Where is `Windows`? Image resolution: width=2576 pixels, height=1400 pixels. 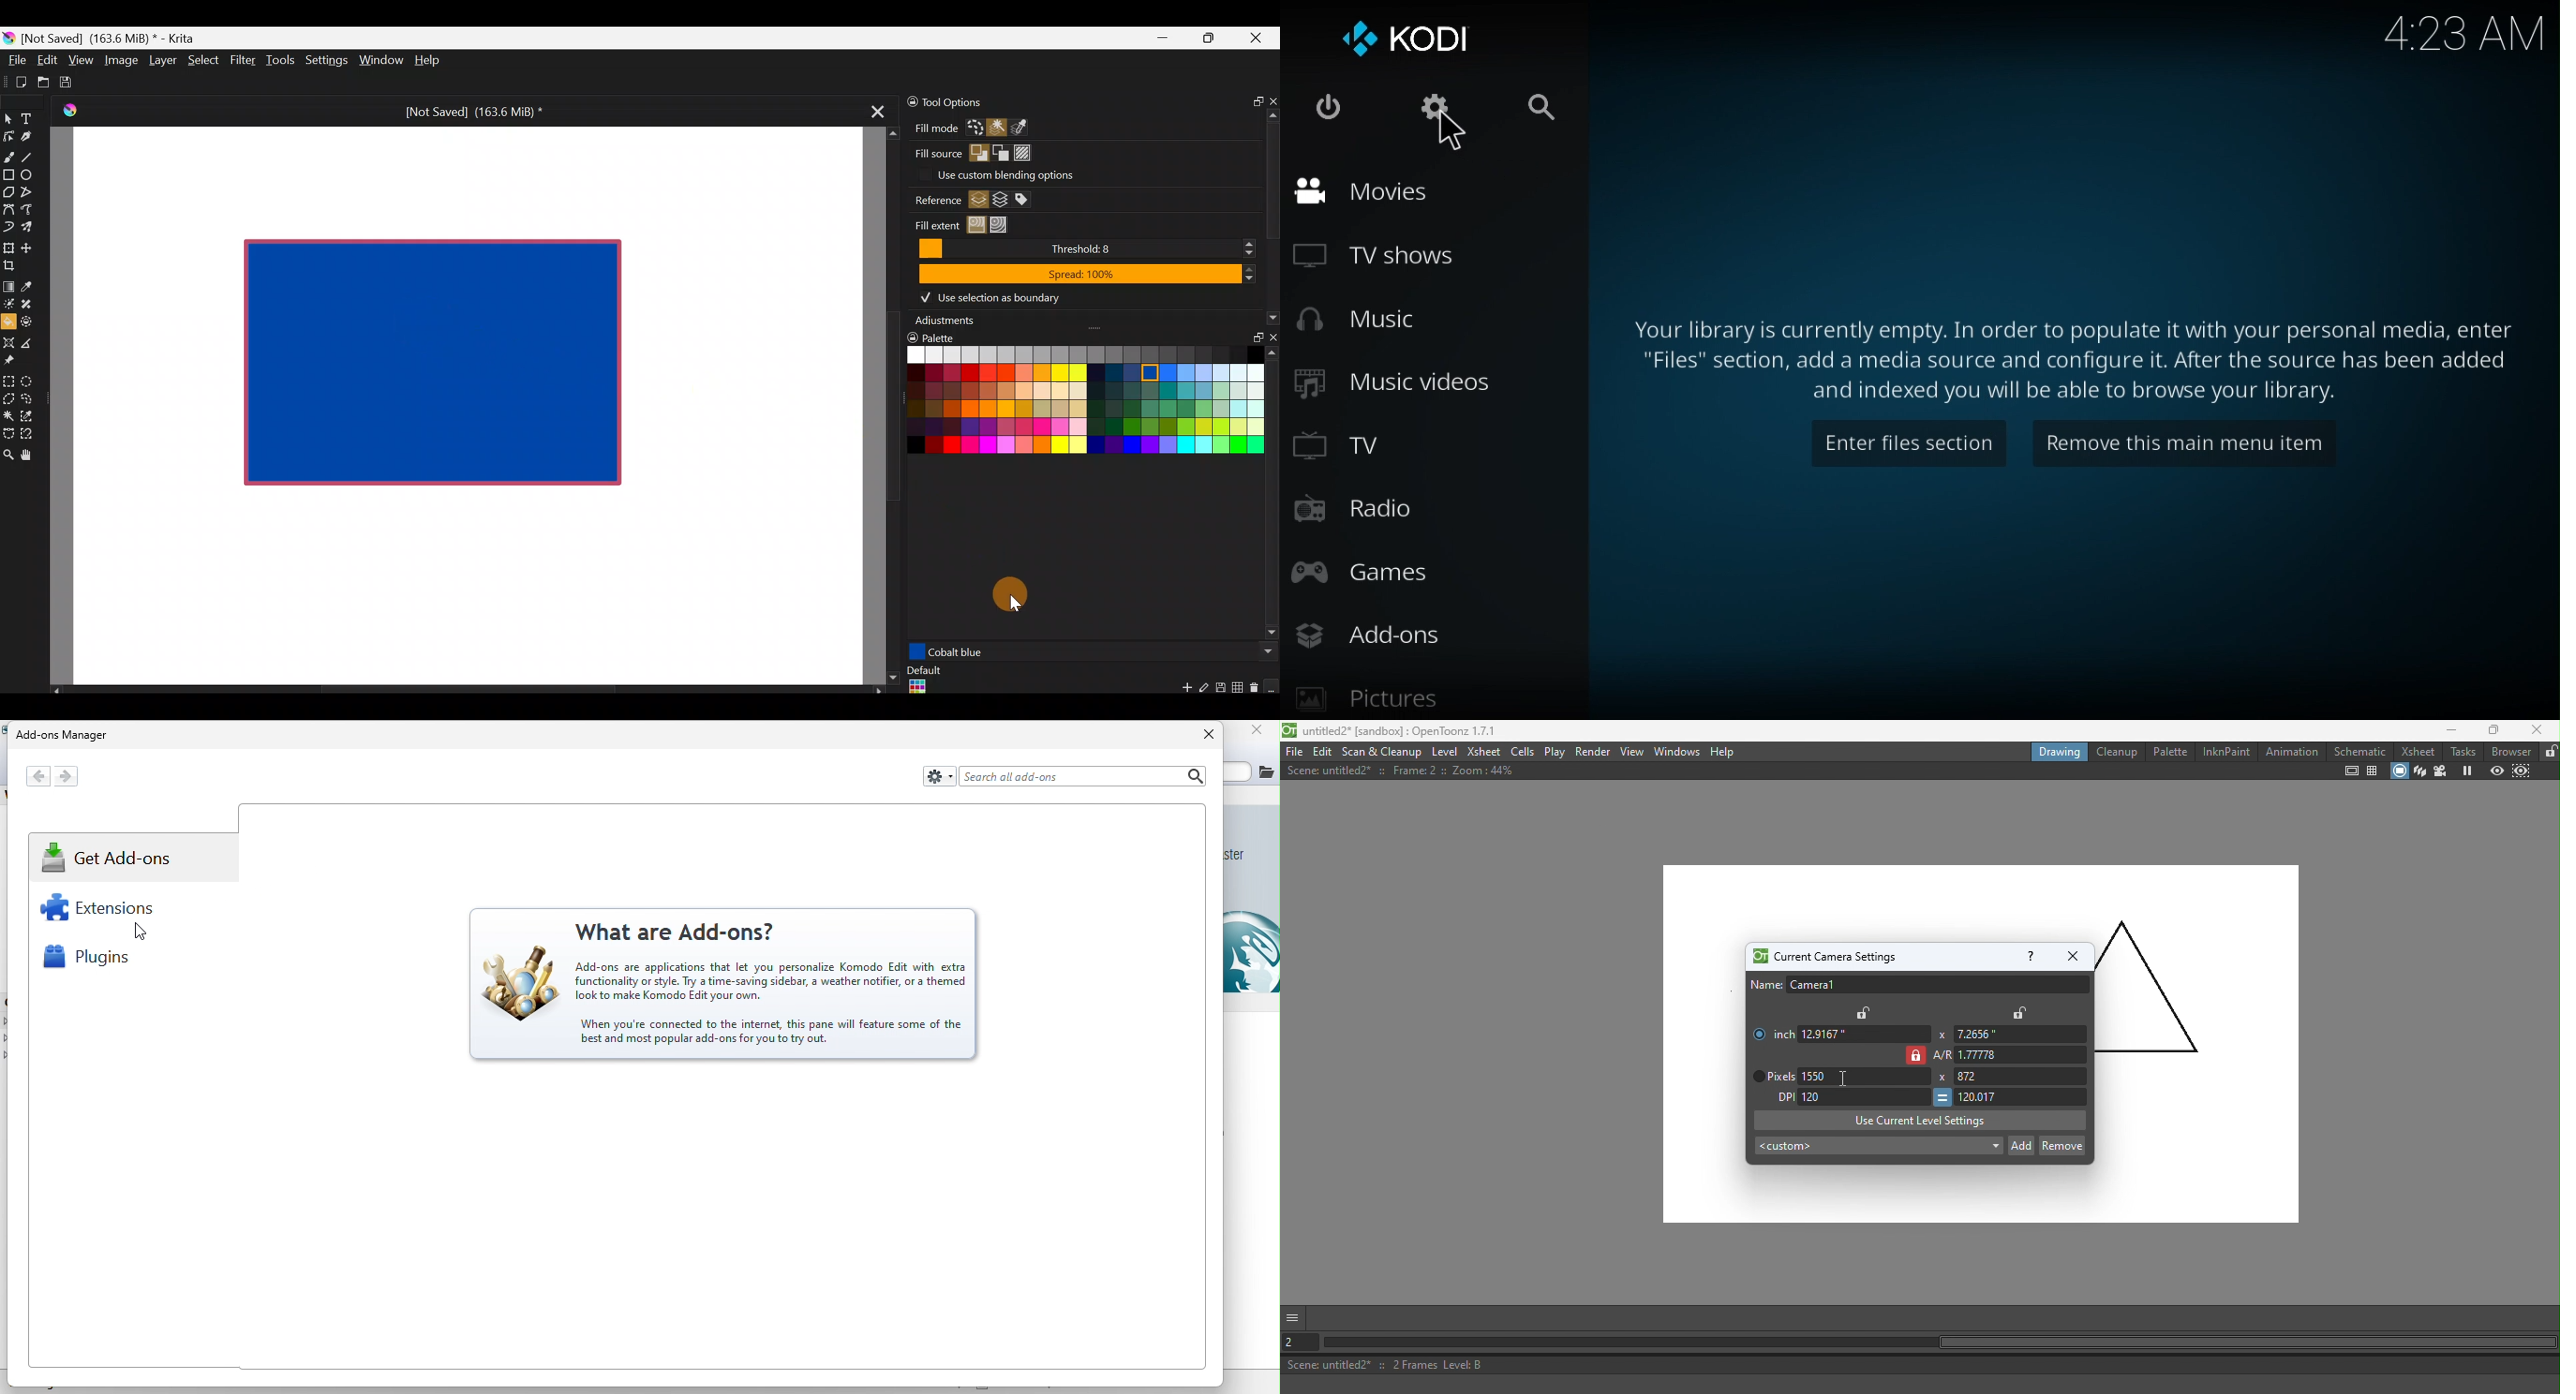 Windows is located at coordinates (1677, 751).